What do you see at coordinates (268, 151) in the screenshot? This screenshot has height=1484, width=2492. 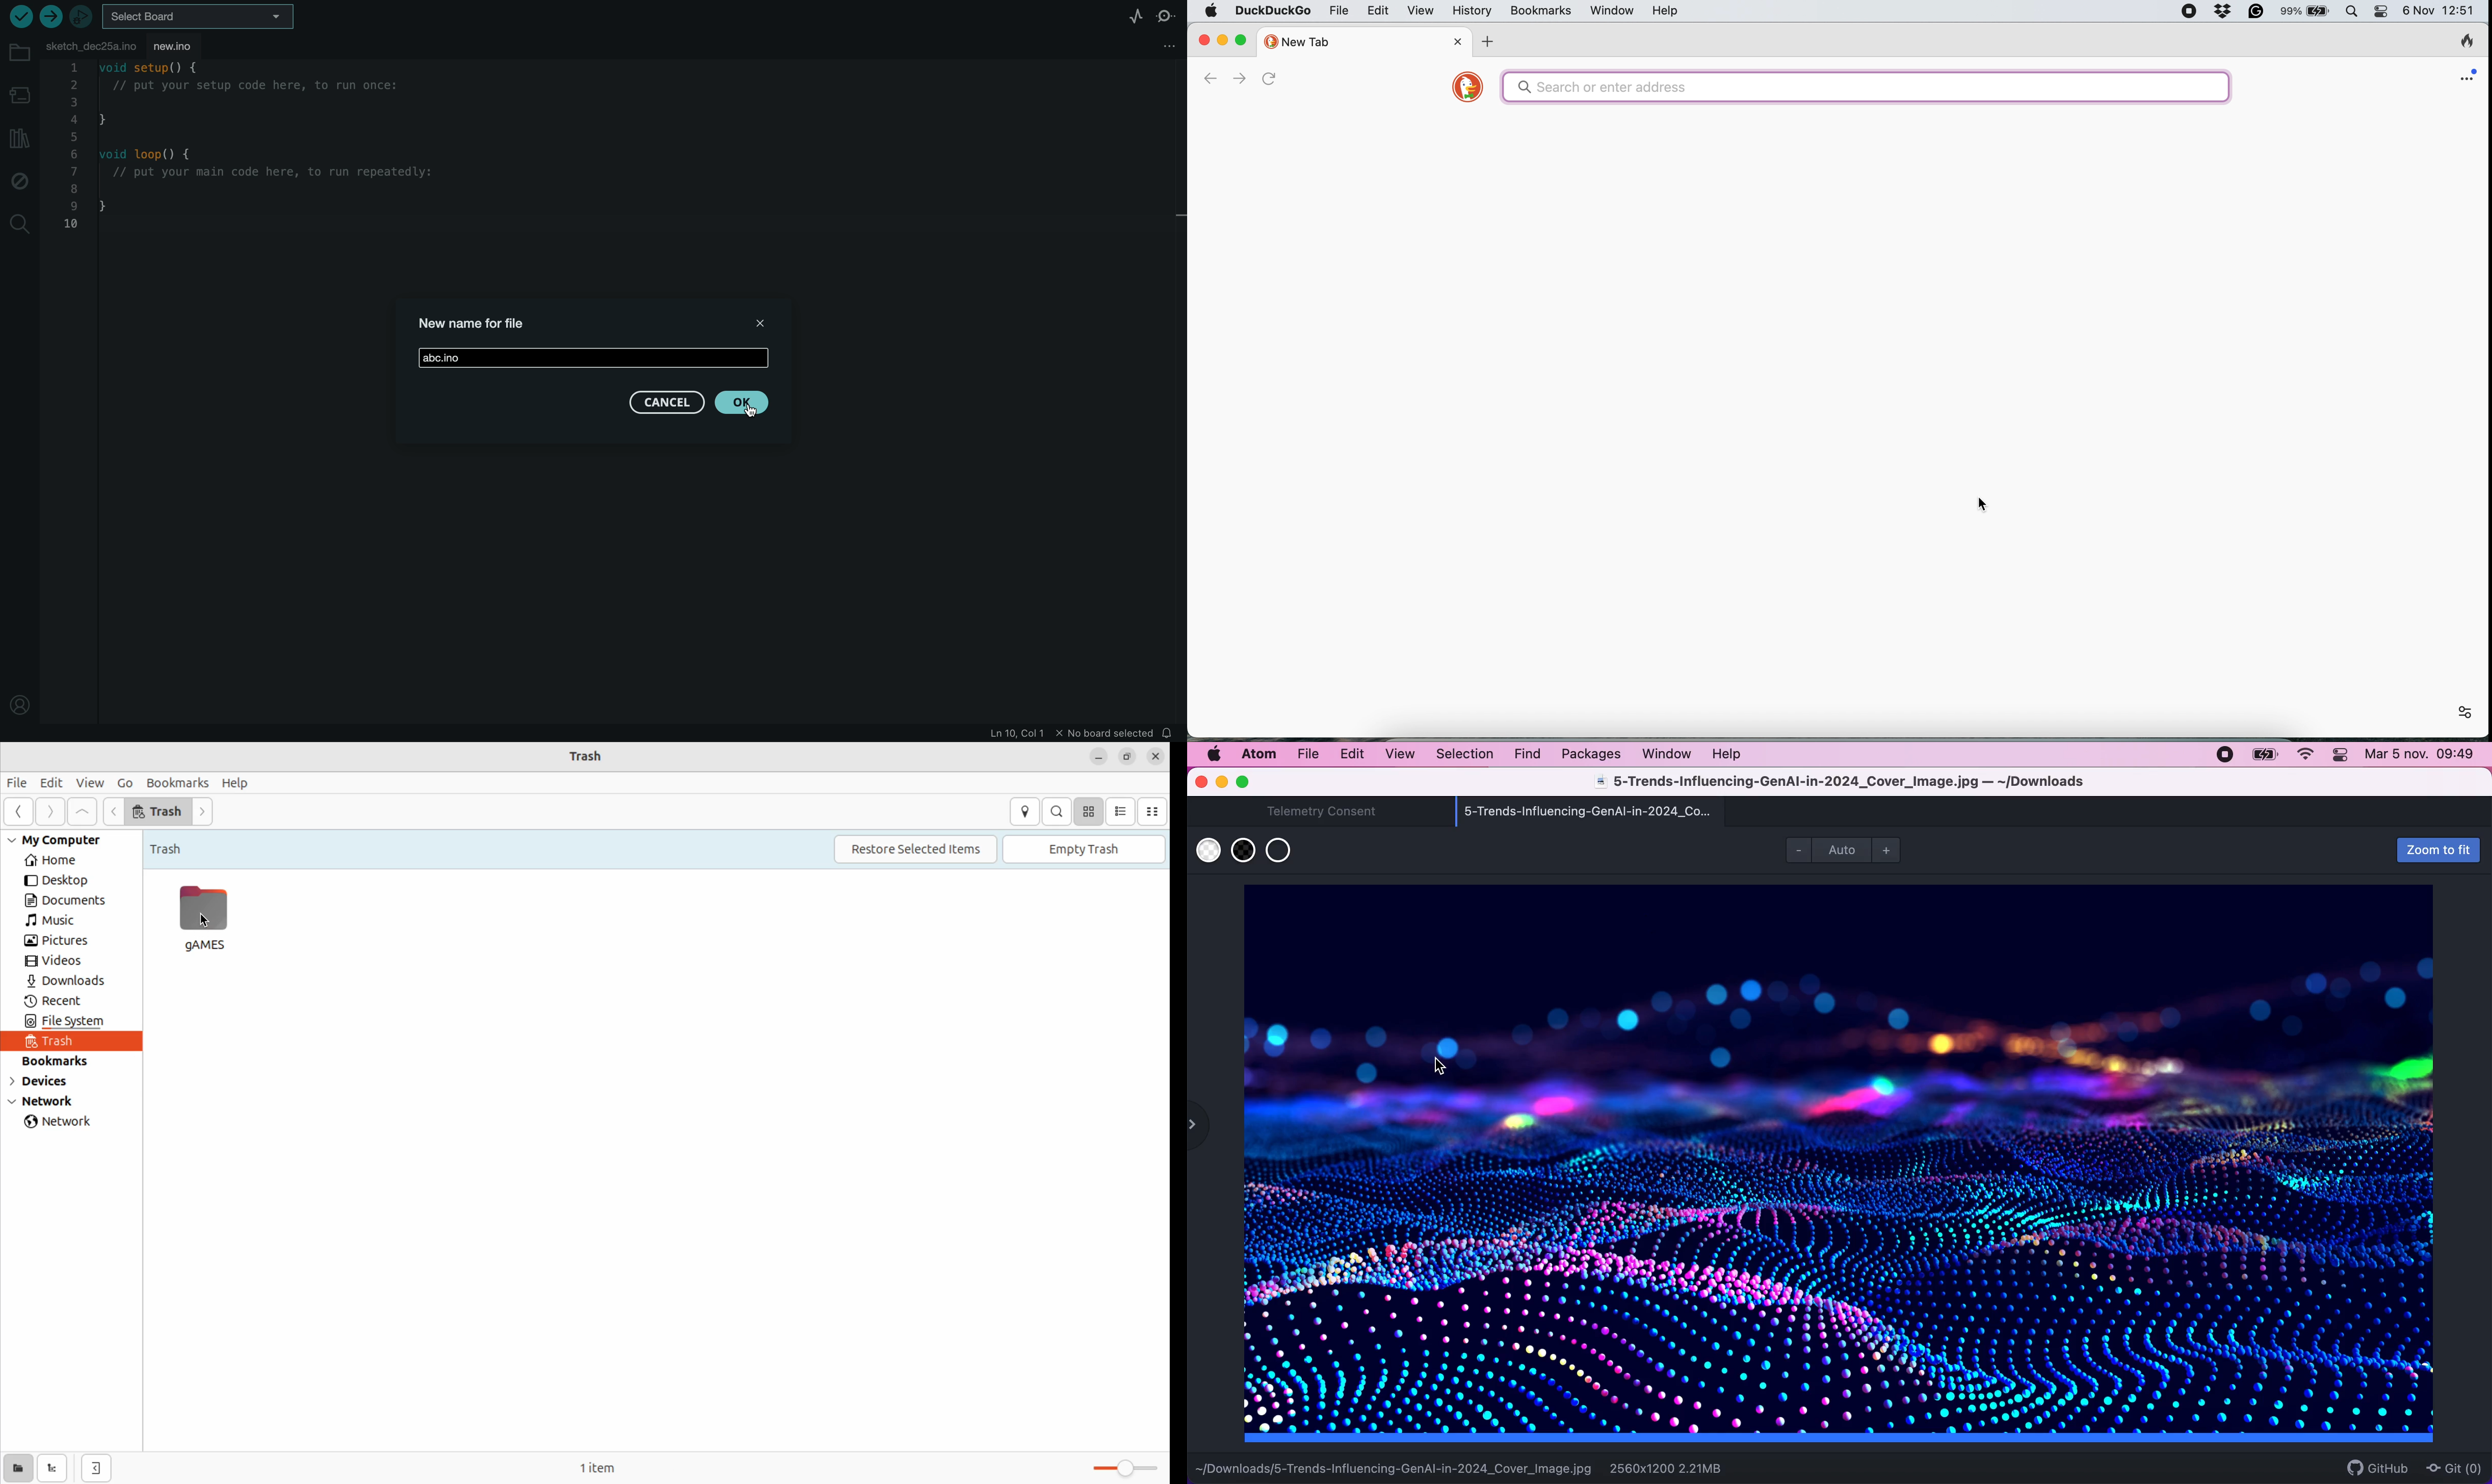 I see `code` at bounding box center [268, 151].